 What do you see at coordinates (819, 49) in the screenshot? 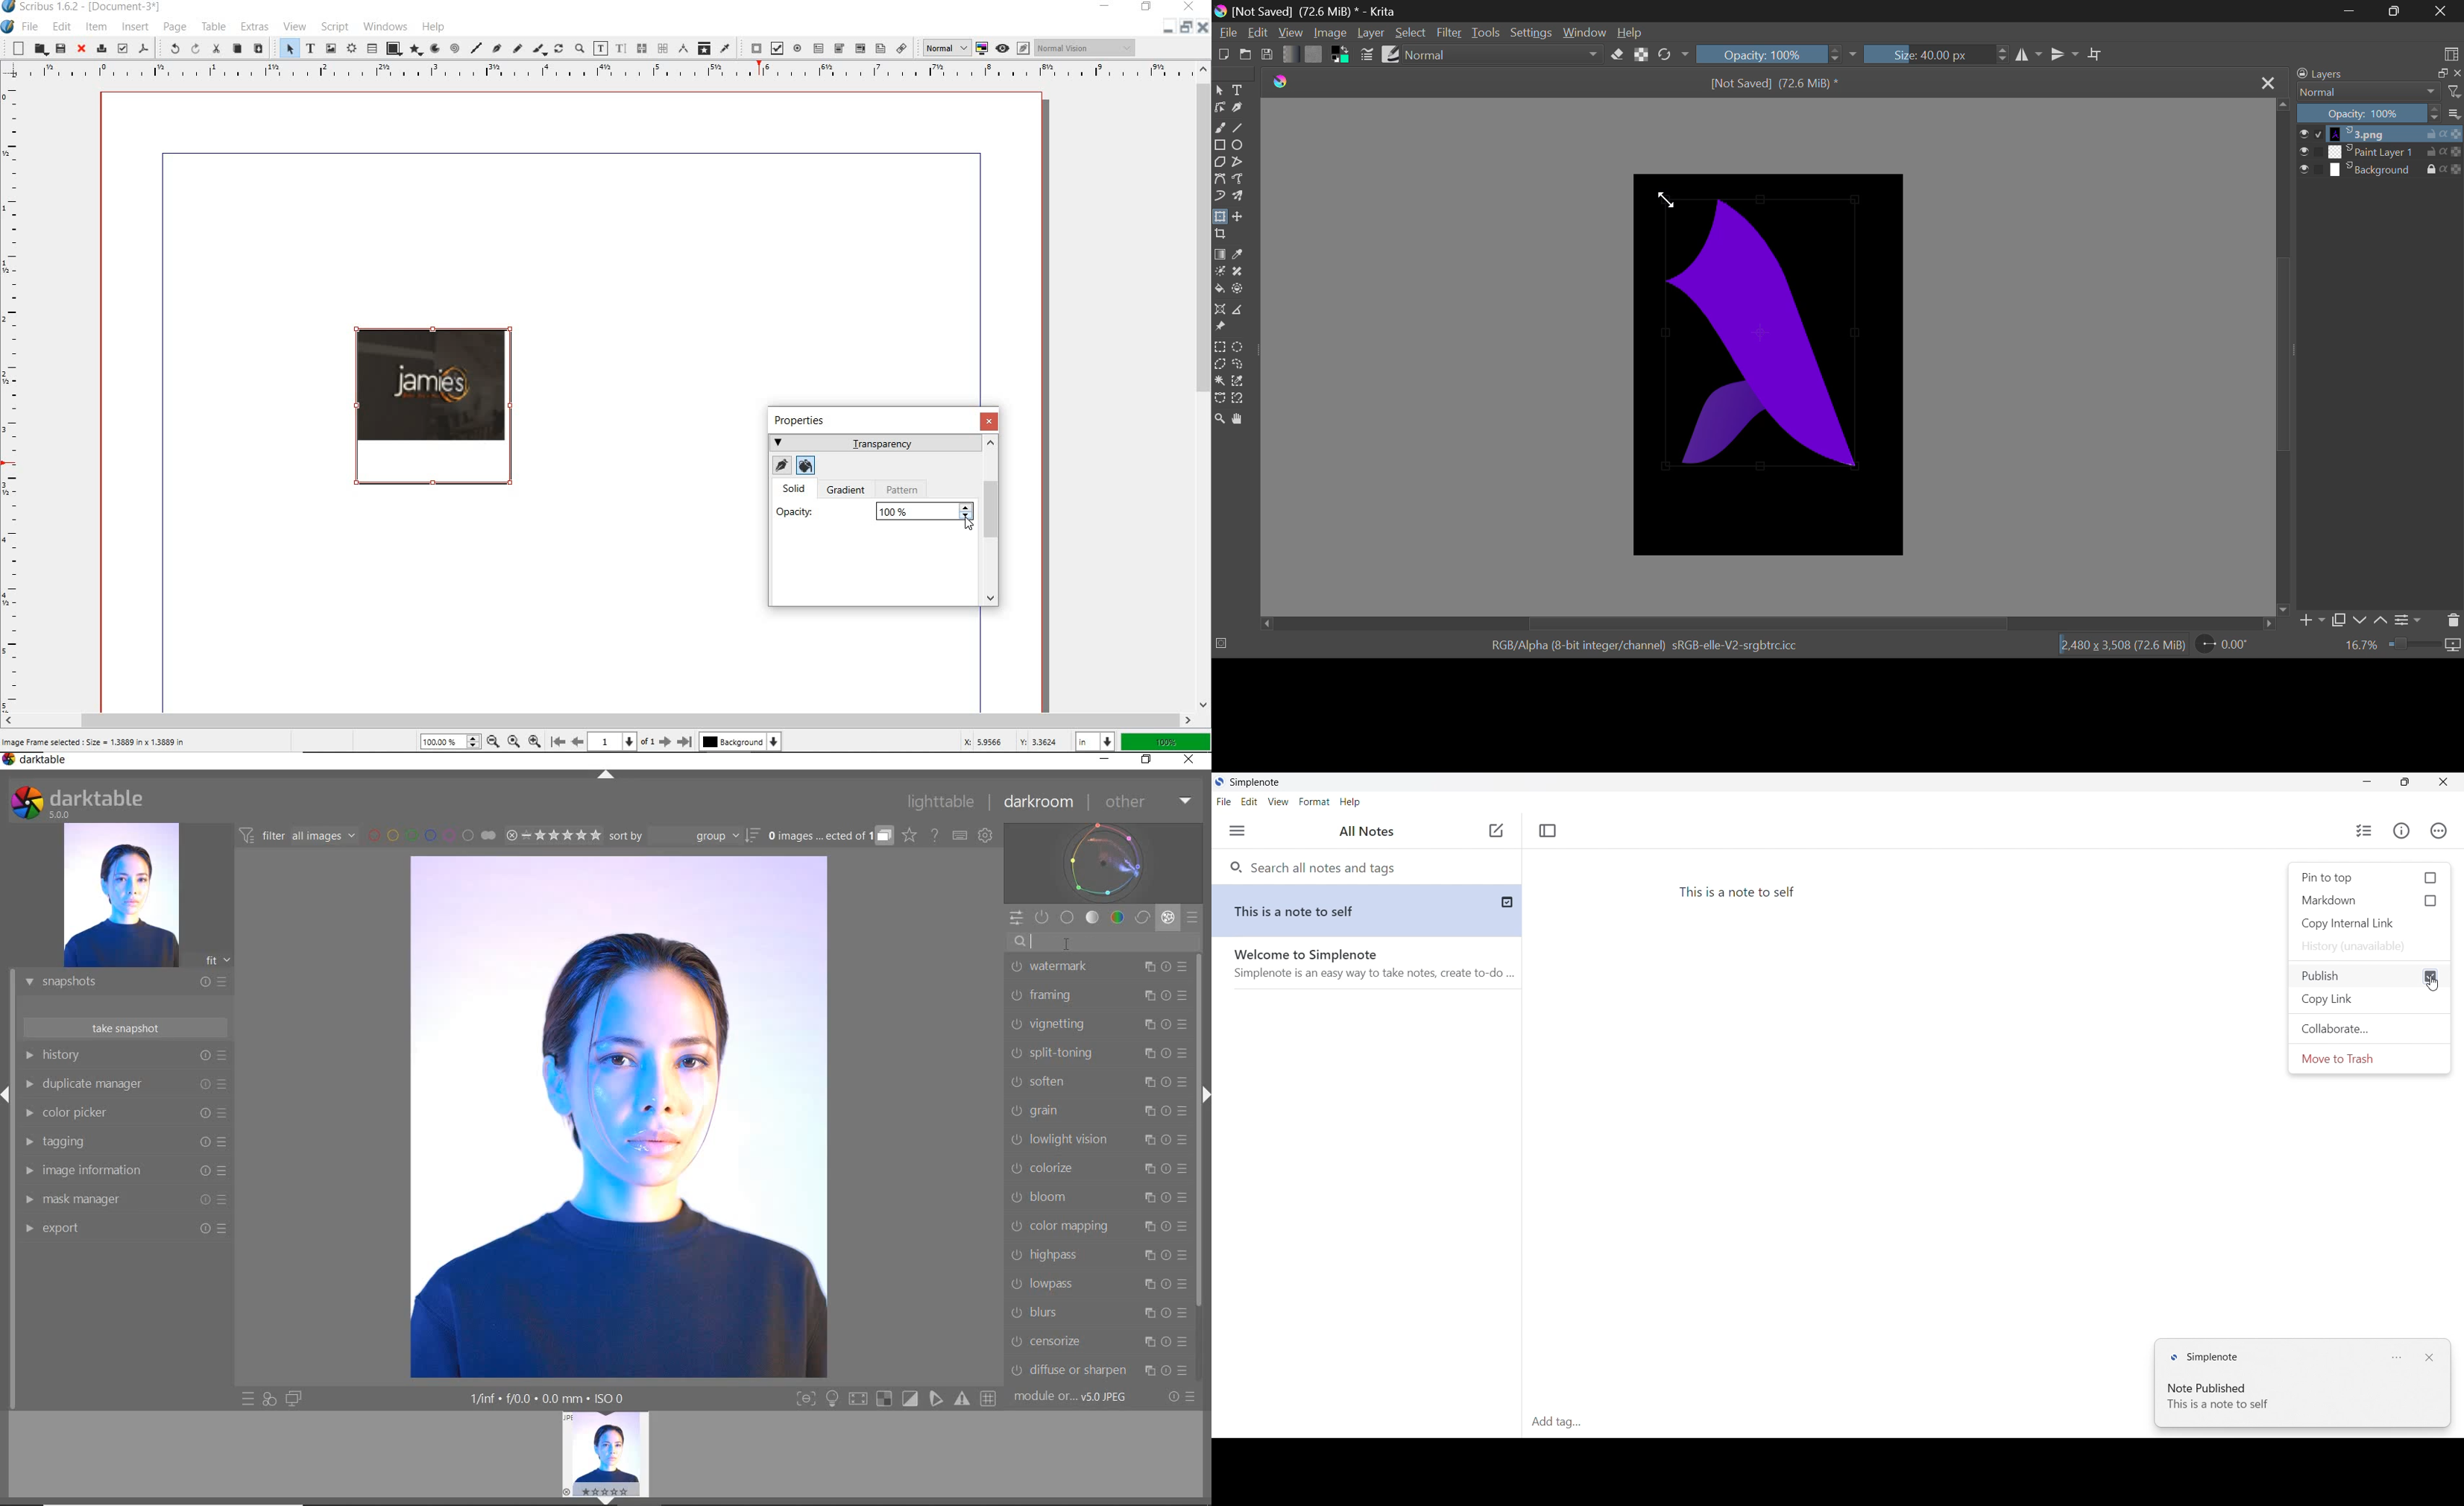
I see `pdf text field` at bounding box center [819, 49].